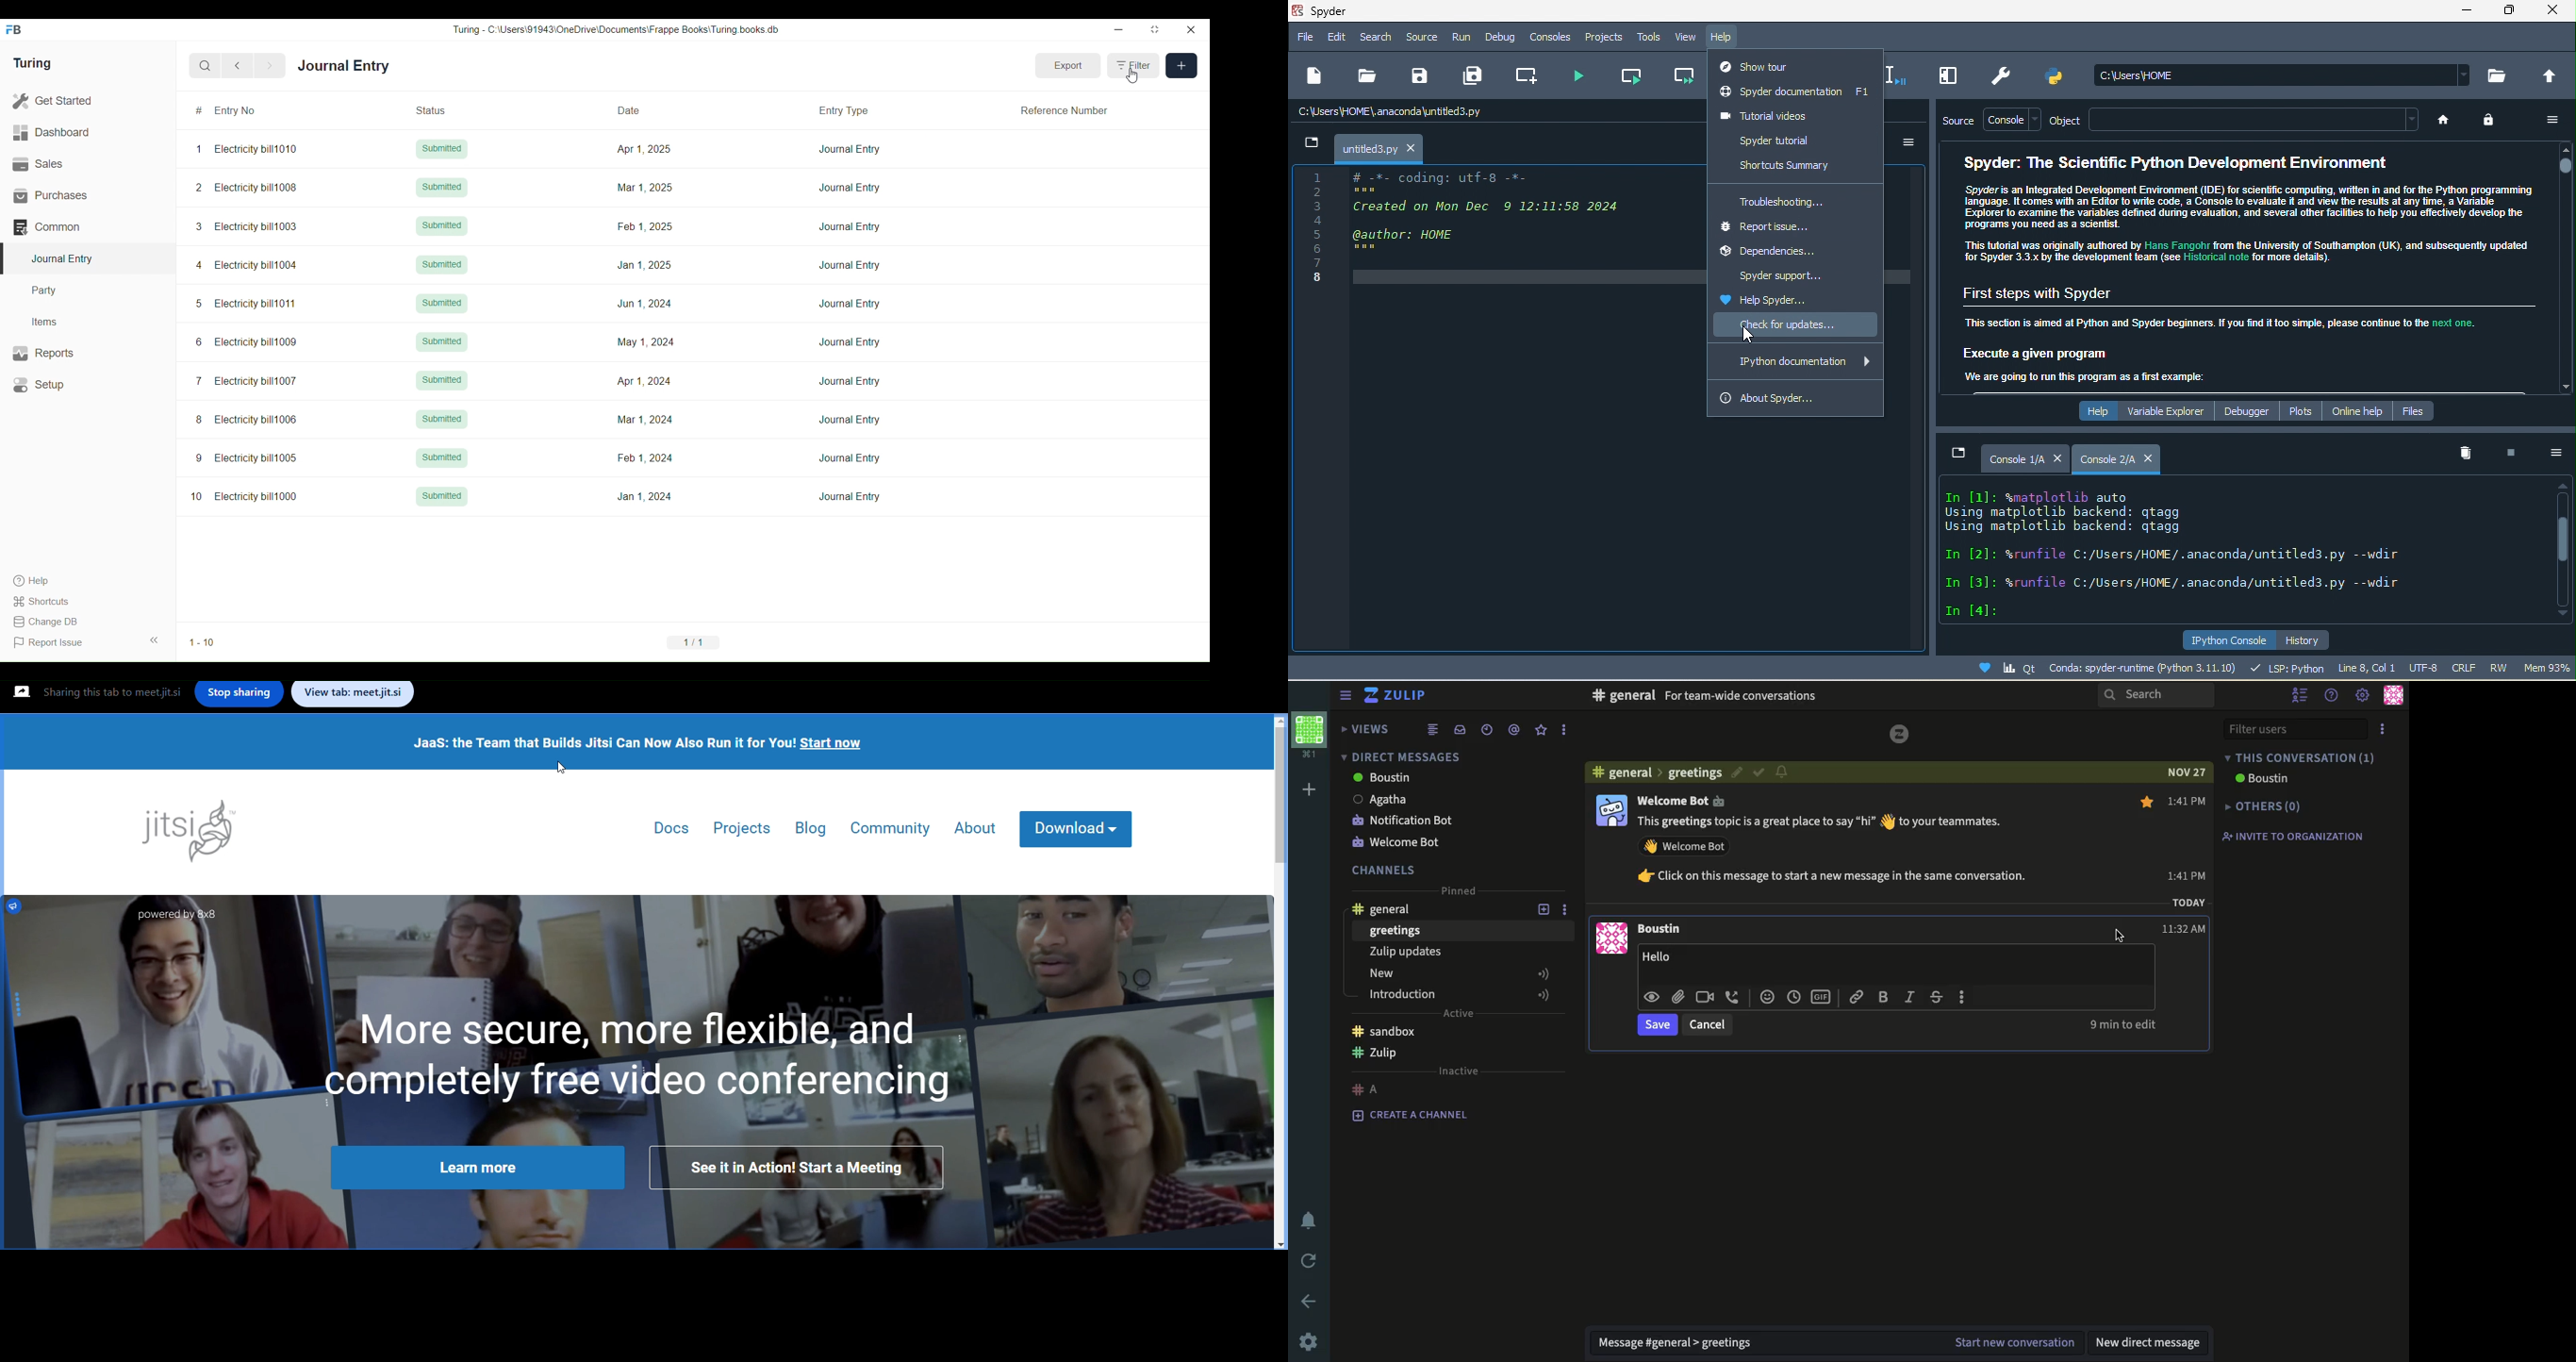 The width and height of the screenshot is (2576, 1372). I want to click on browse, so click(2500, 75).